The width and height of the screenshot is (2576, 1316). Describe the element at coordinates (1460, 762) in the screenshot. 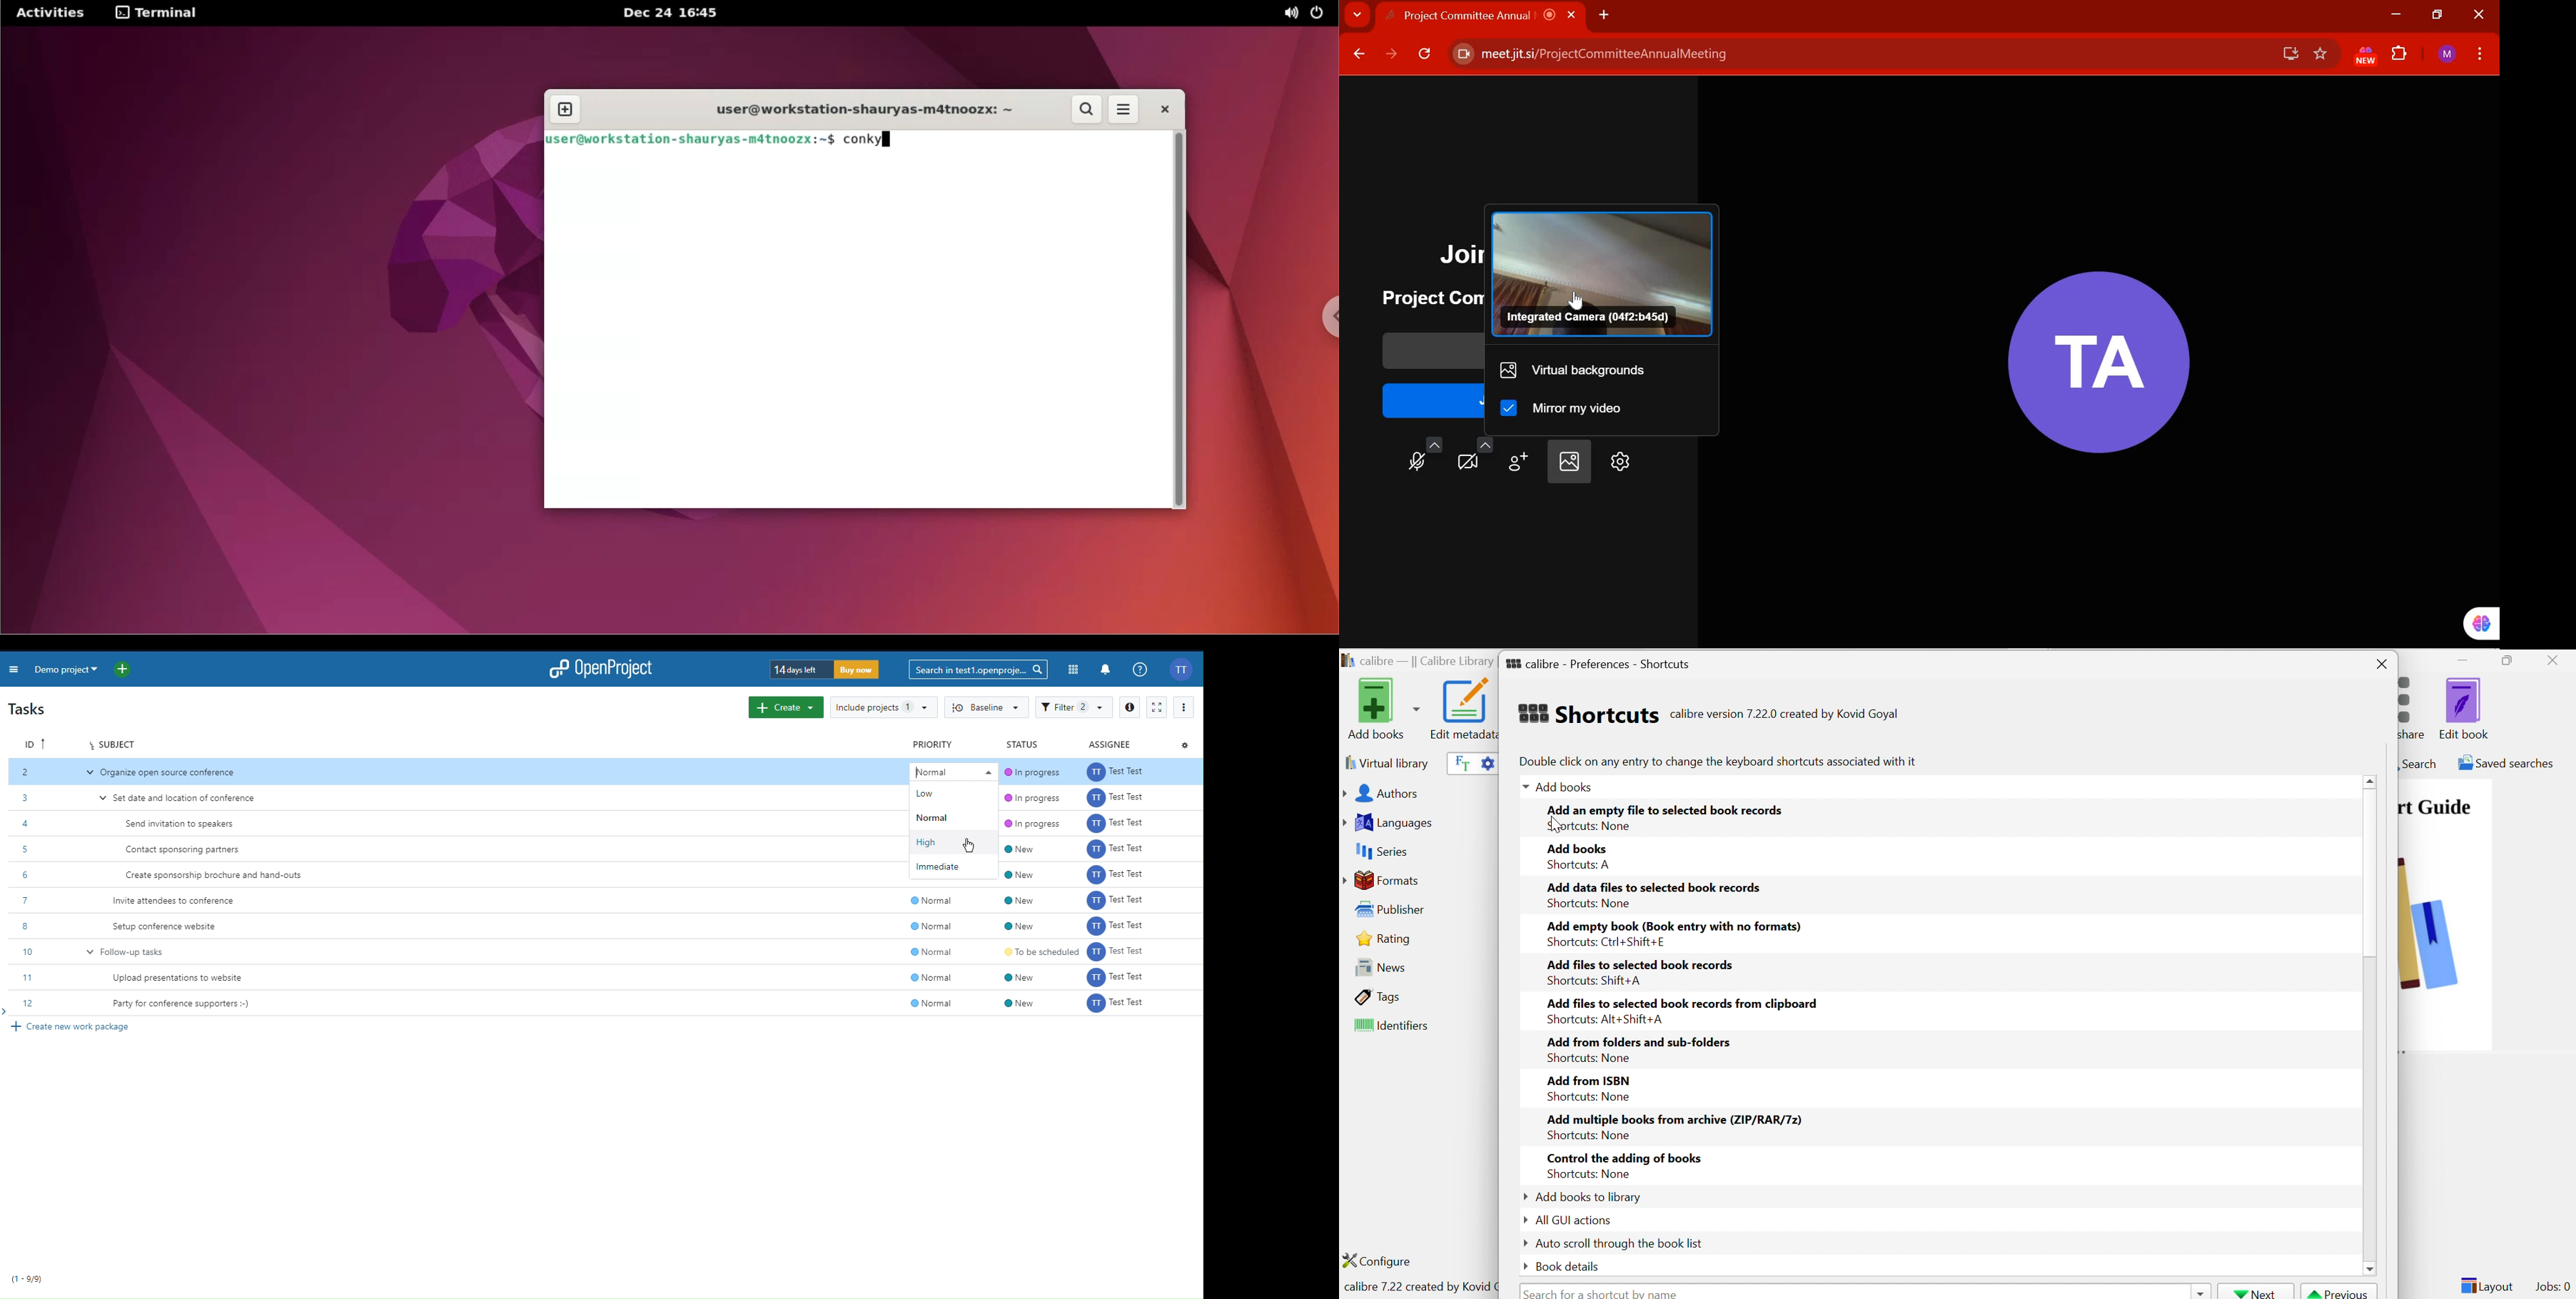

I see `Search the full text of all books in the library, not just their metadata` at that location.